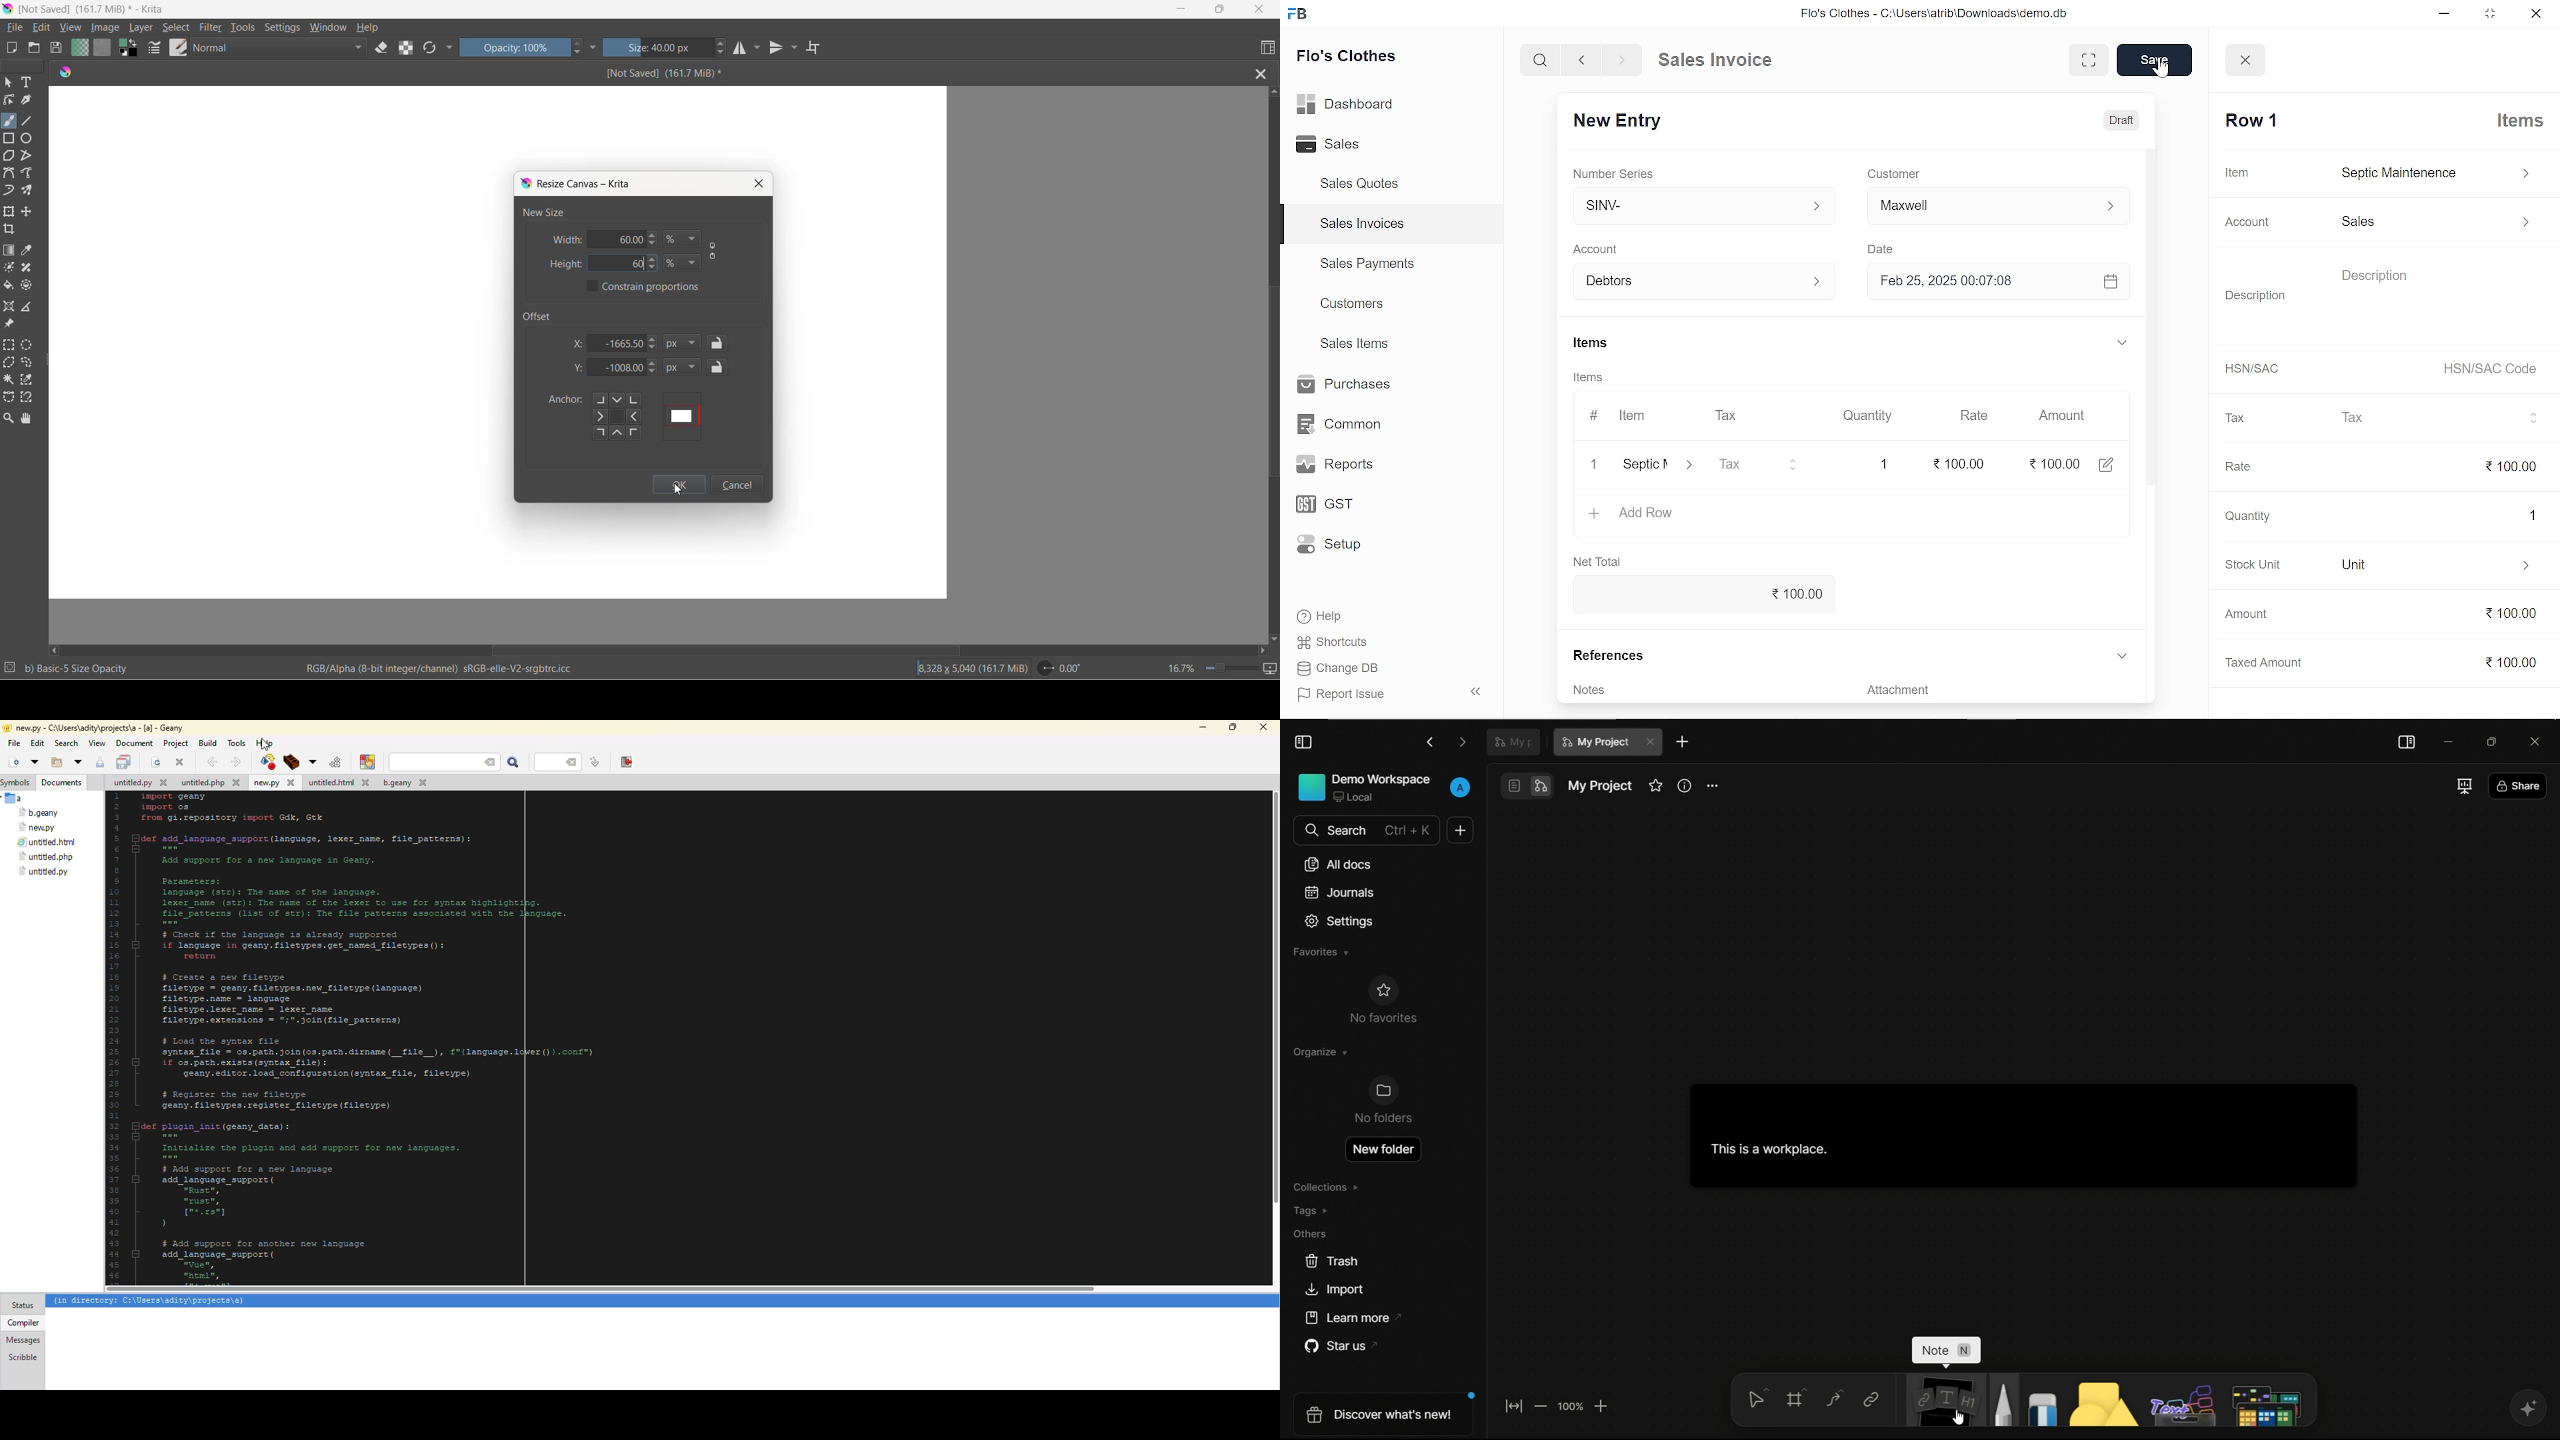 The image size is (2576, 1456). What do you see at coordinates (30, 173) in the screenshot?
I see `freehand path tool` at bounding box center [30, 173].